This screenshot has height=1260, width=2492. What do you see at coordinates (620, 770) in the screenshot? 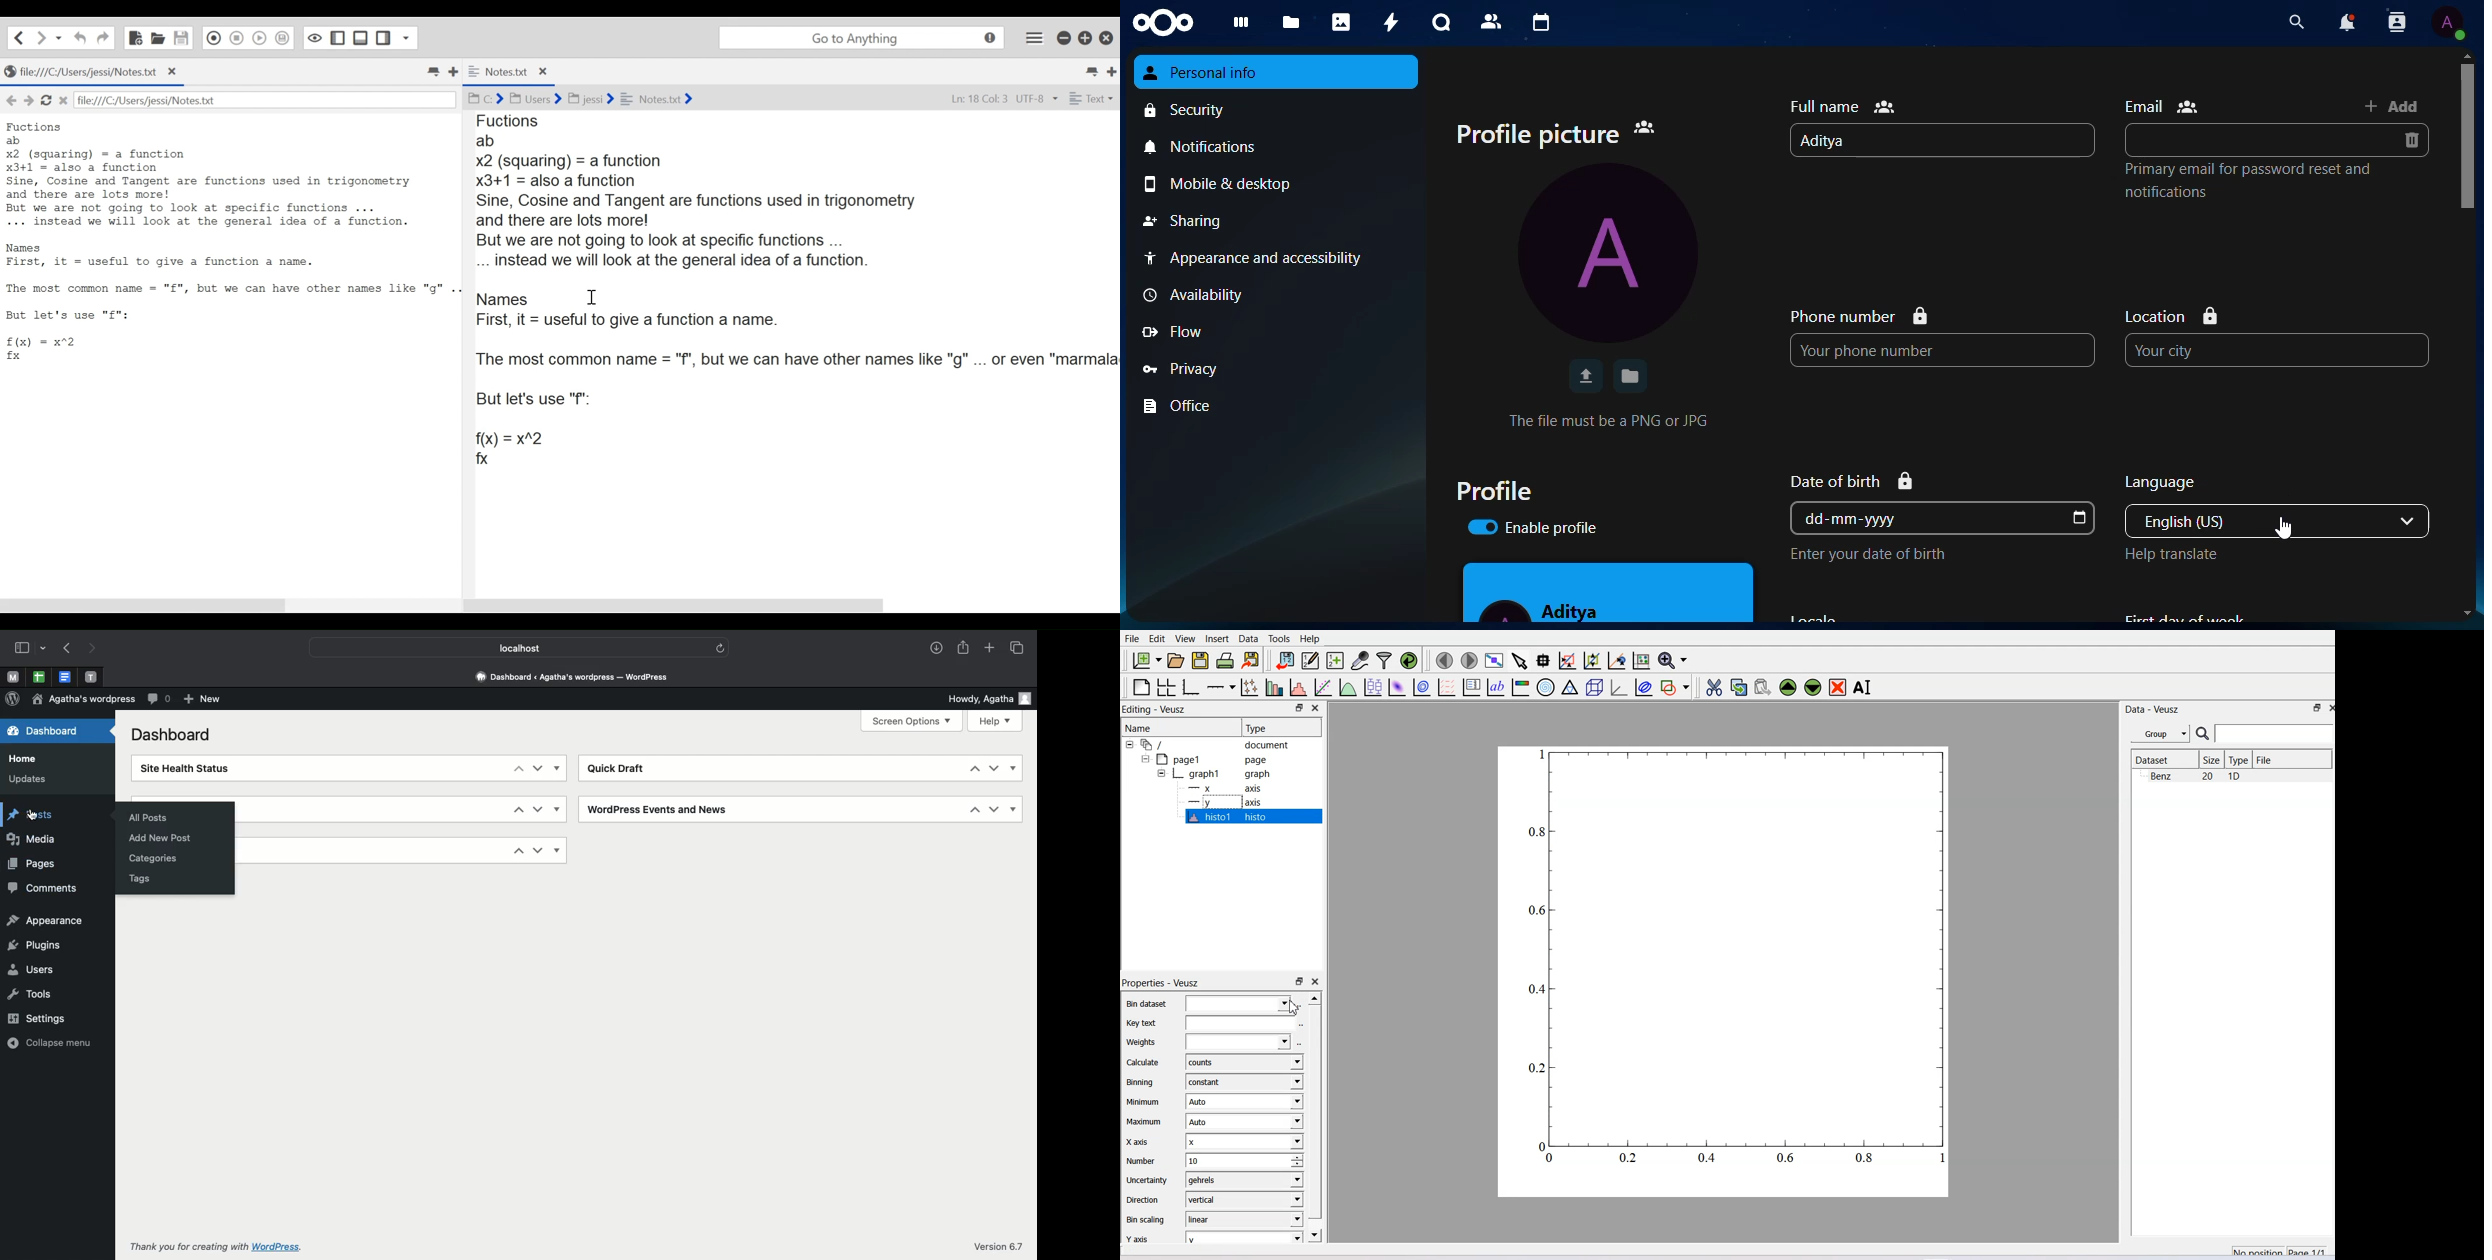
I see `Quick draft` at bounding box center [620, 770].